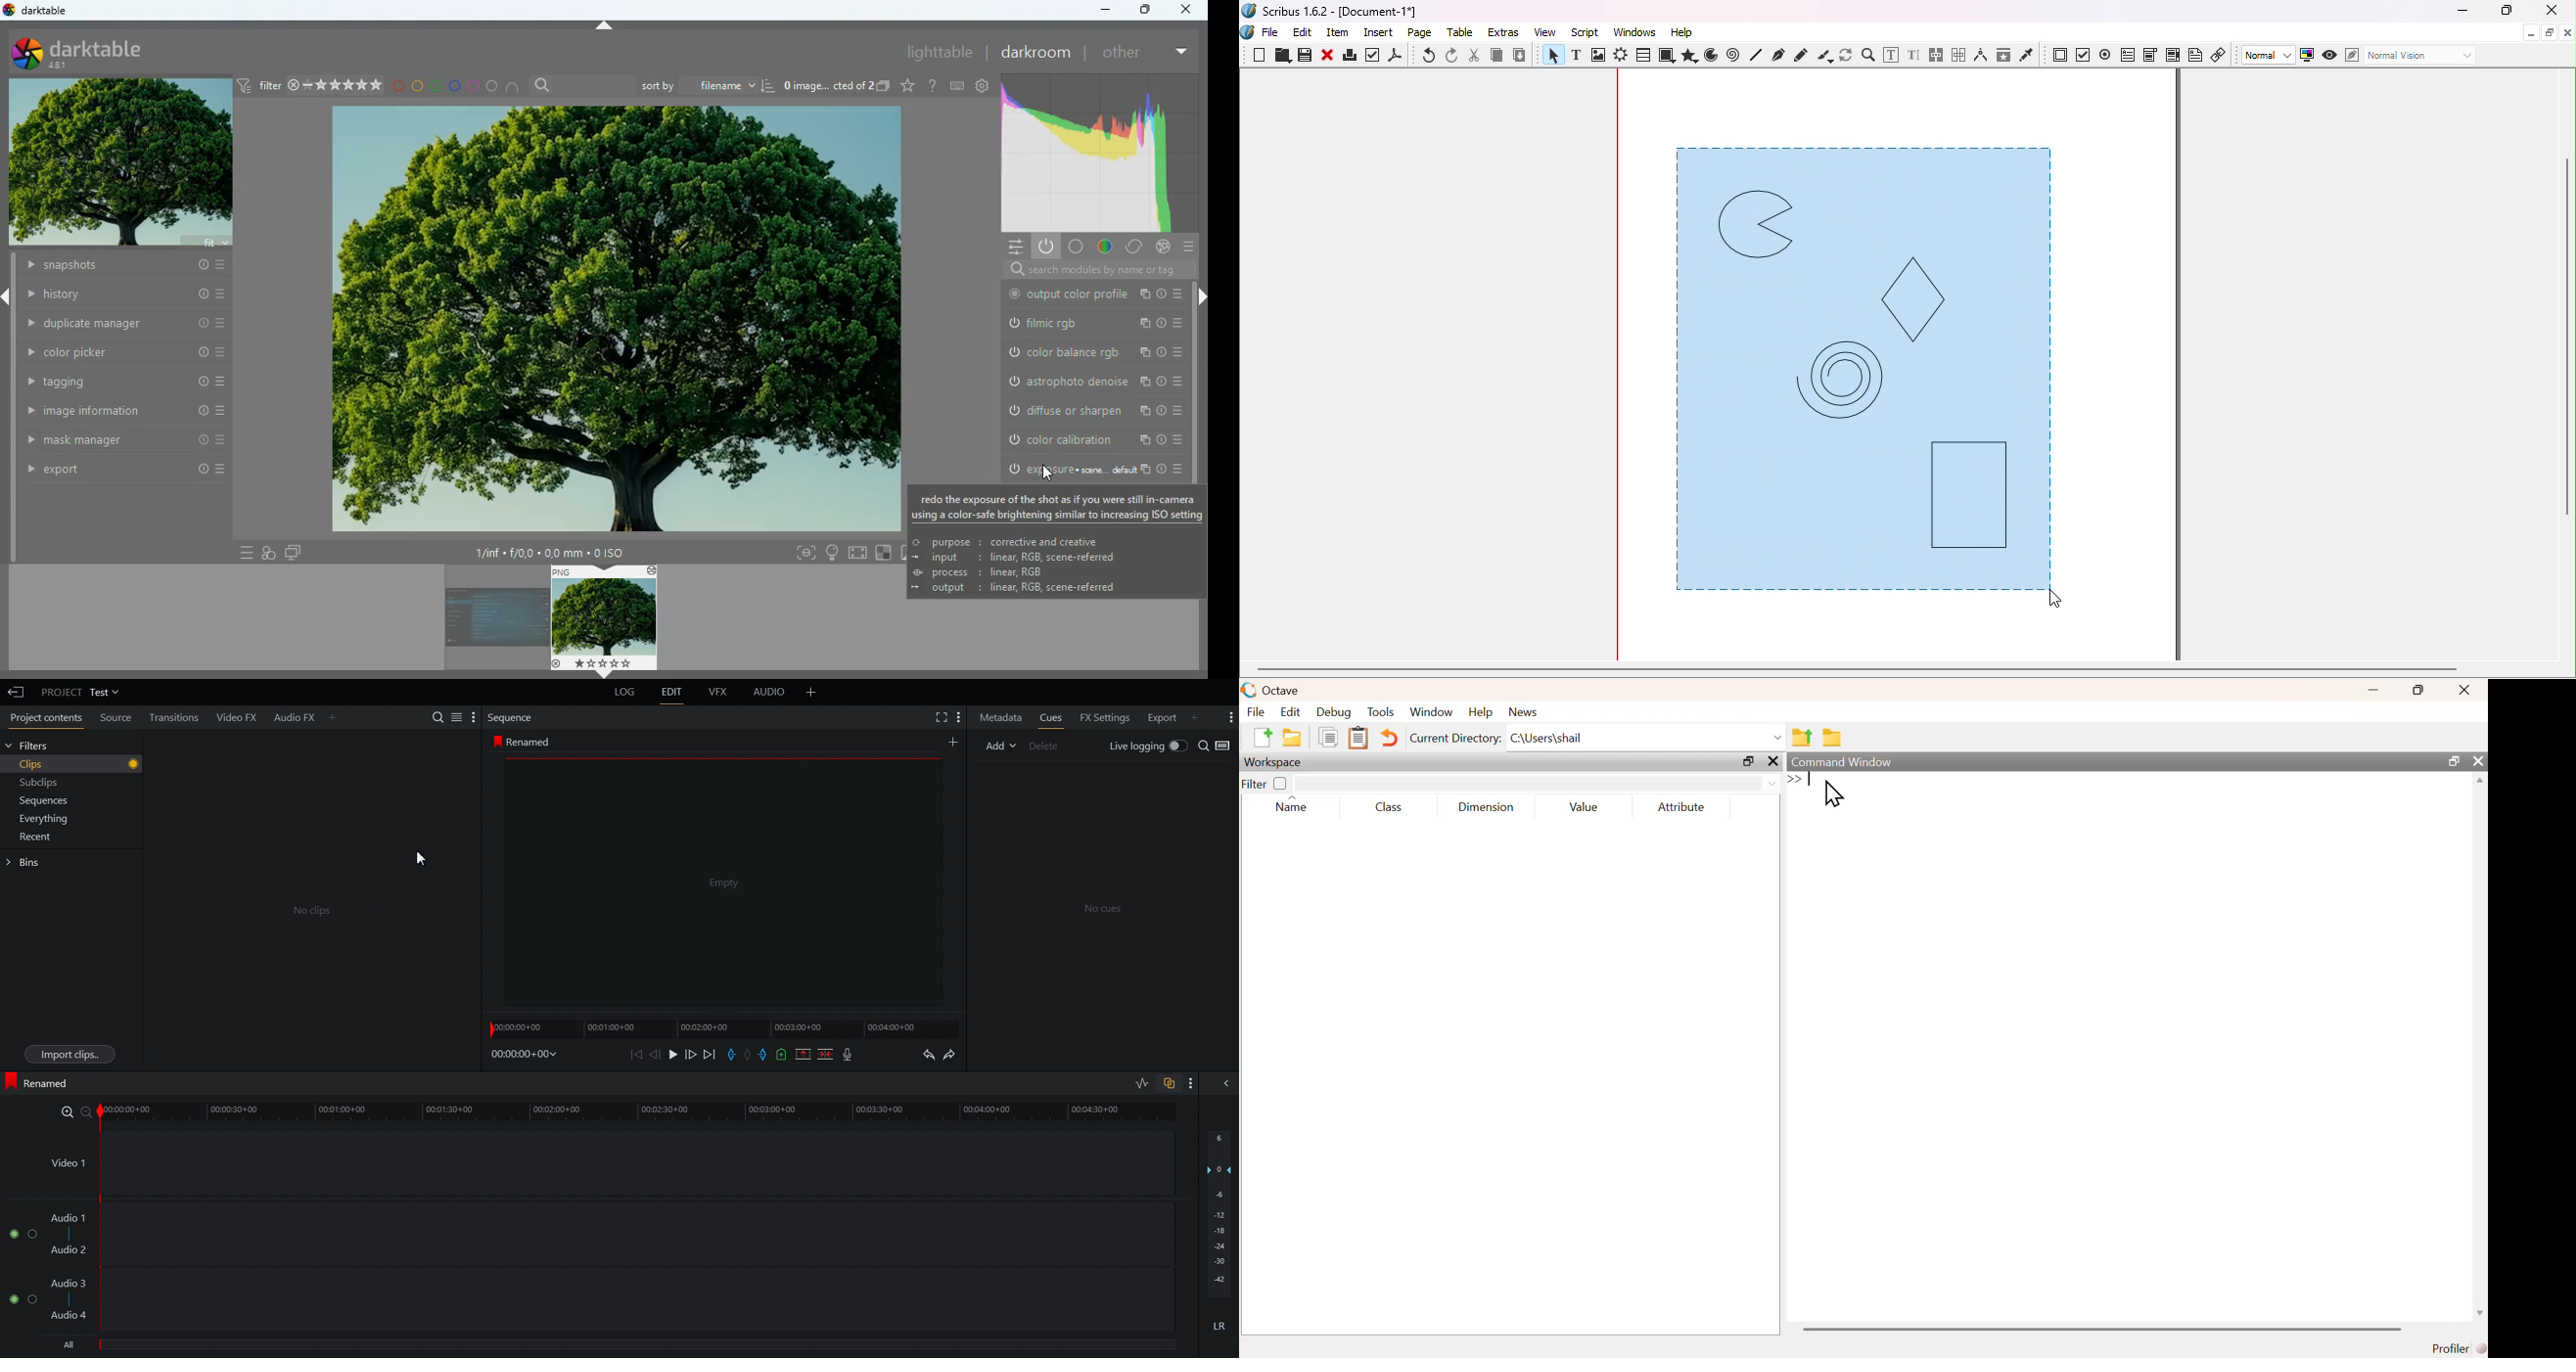 The height and width of the screenshot is (1372, 2576). What do you see at coordinates (1139, 1082) in the screenshot?
I see `Toggle audio levels editing` at bounding box center [1139, 1082].